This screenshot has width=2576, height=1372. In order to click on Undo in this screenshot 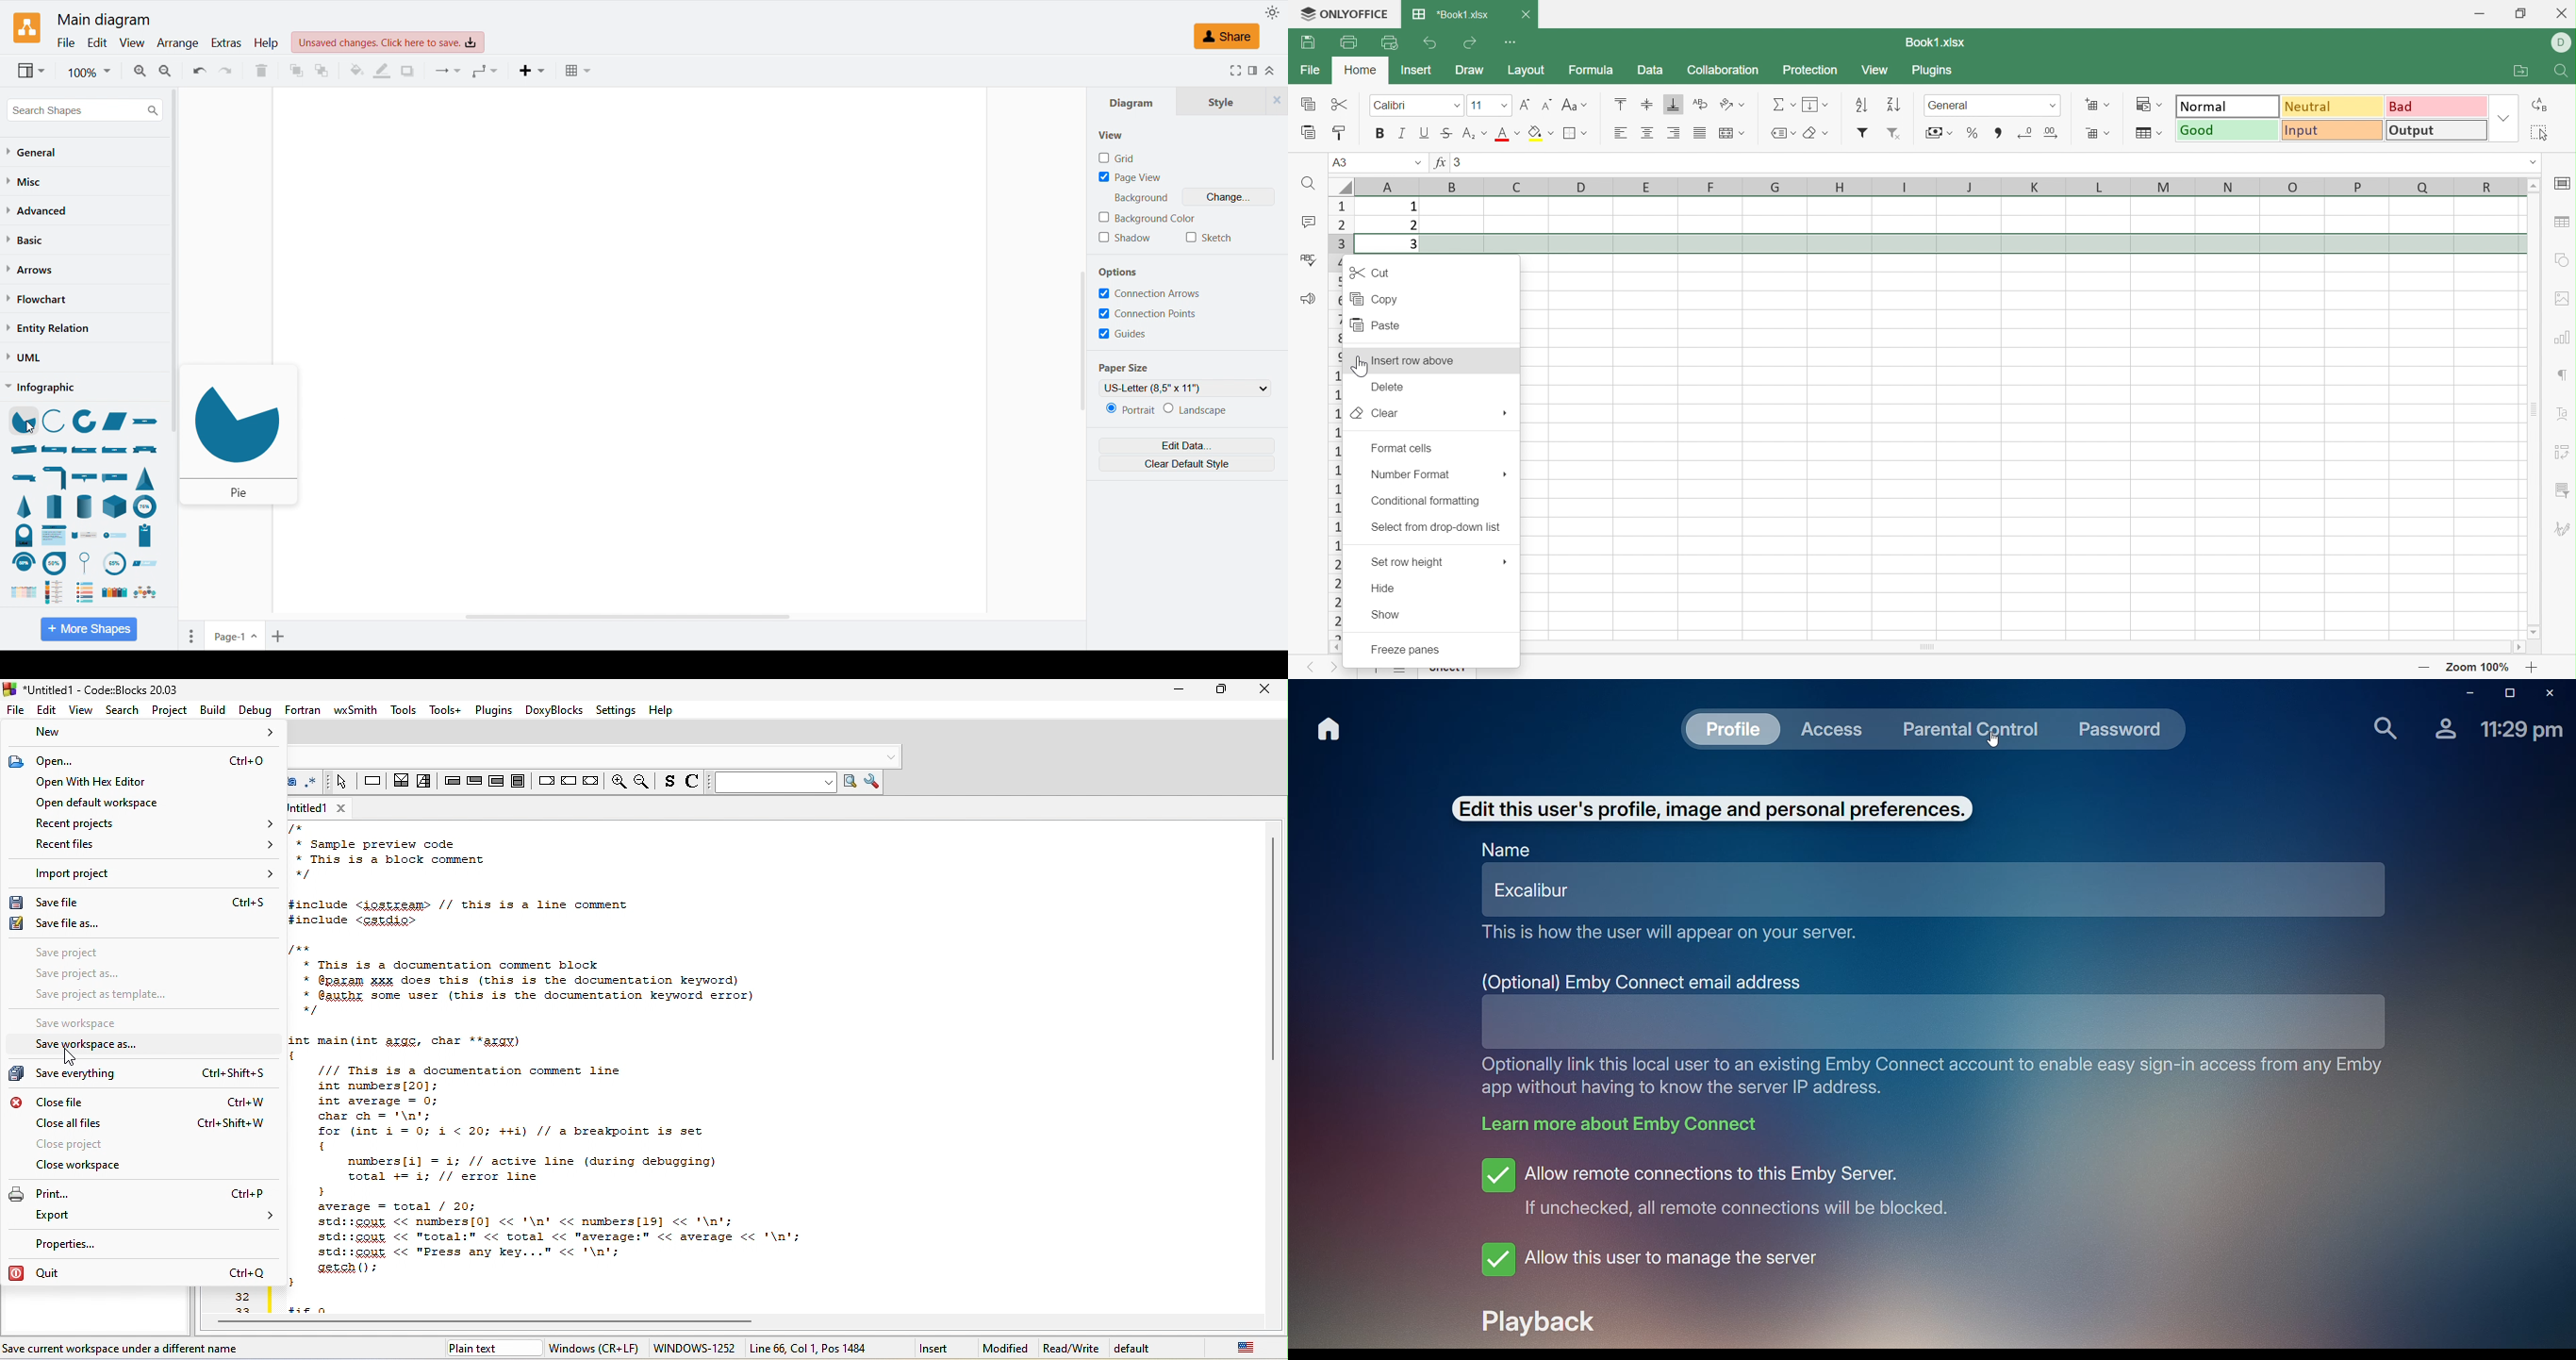, I will do `click(1429, 42)`.